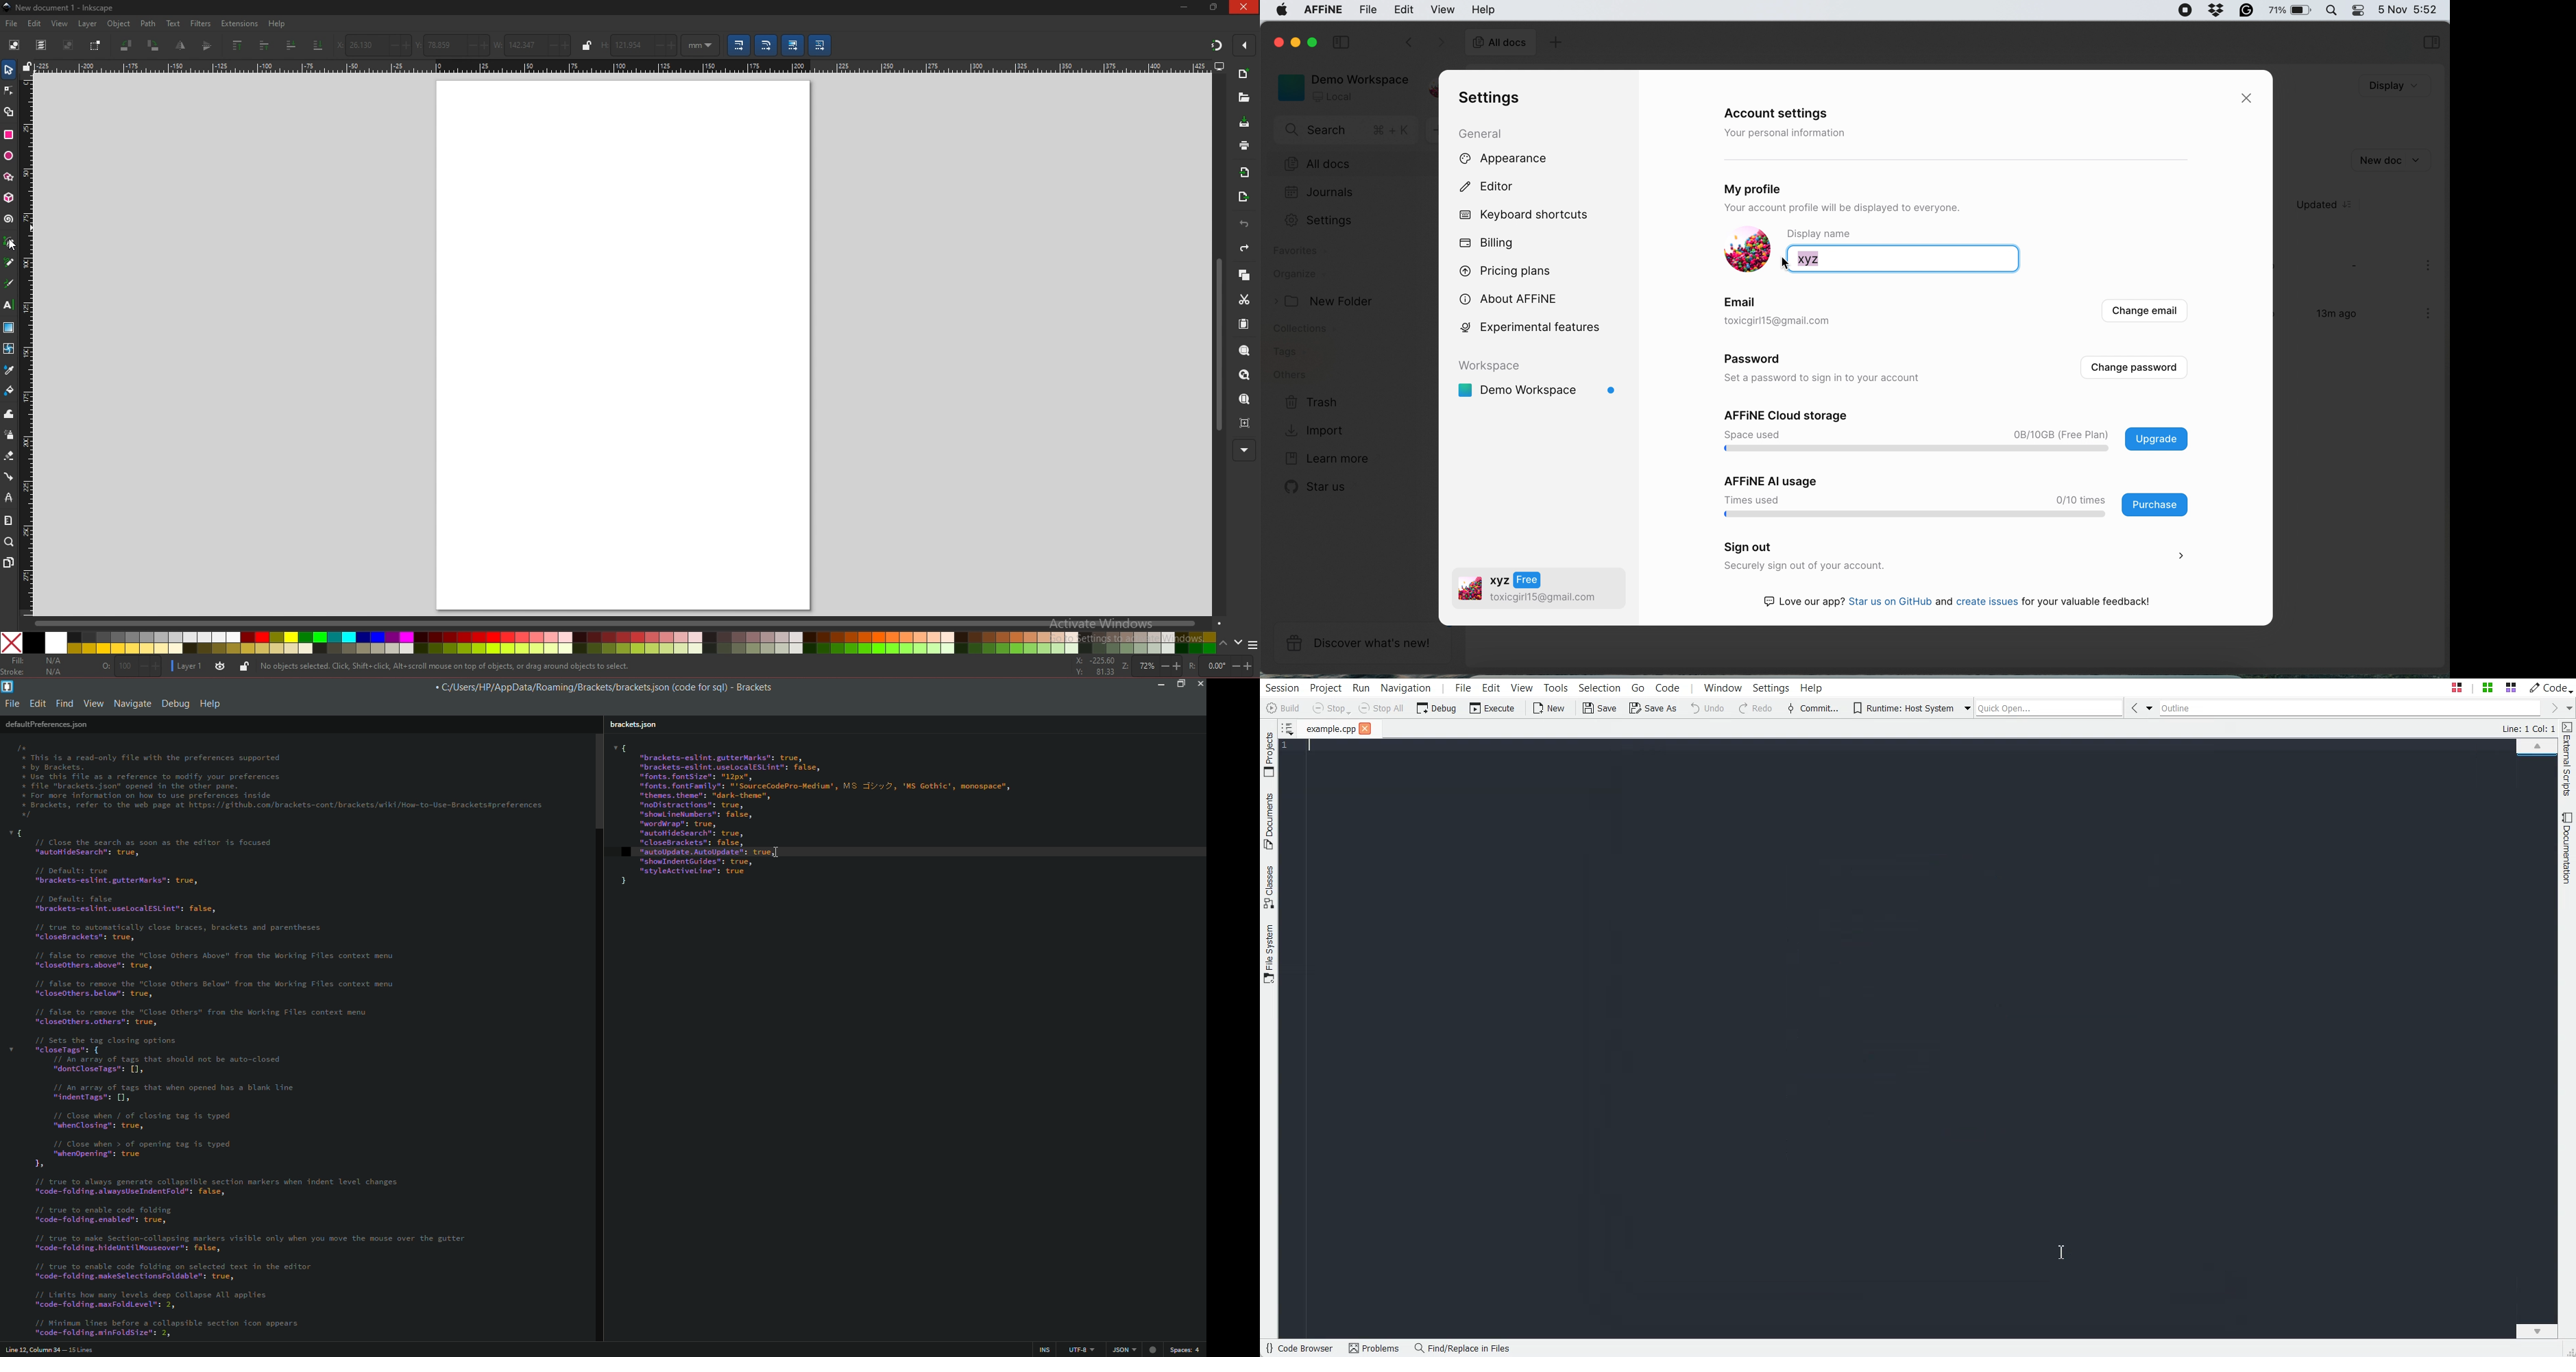 Image resolution: width=2576 pixels, height=1372 pixels. What do you see at coordinates (1756, 709) in the screenshot?
I see `Redo` at bounding box center [1756, 709].